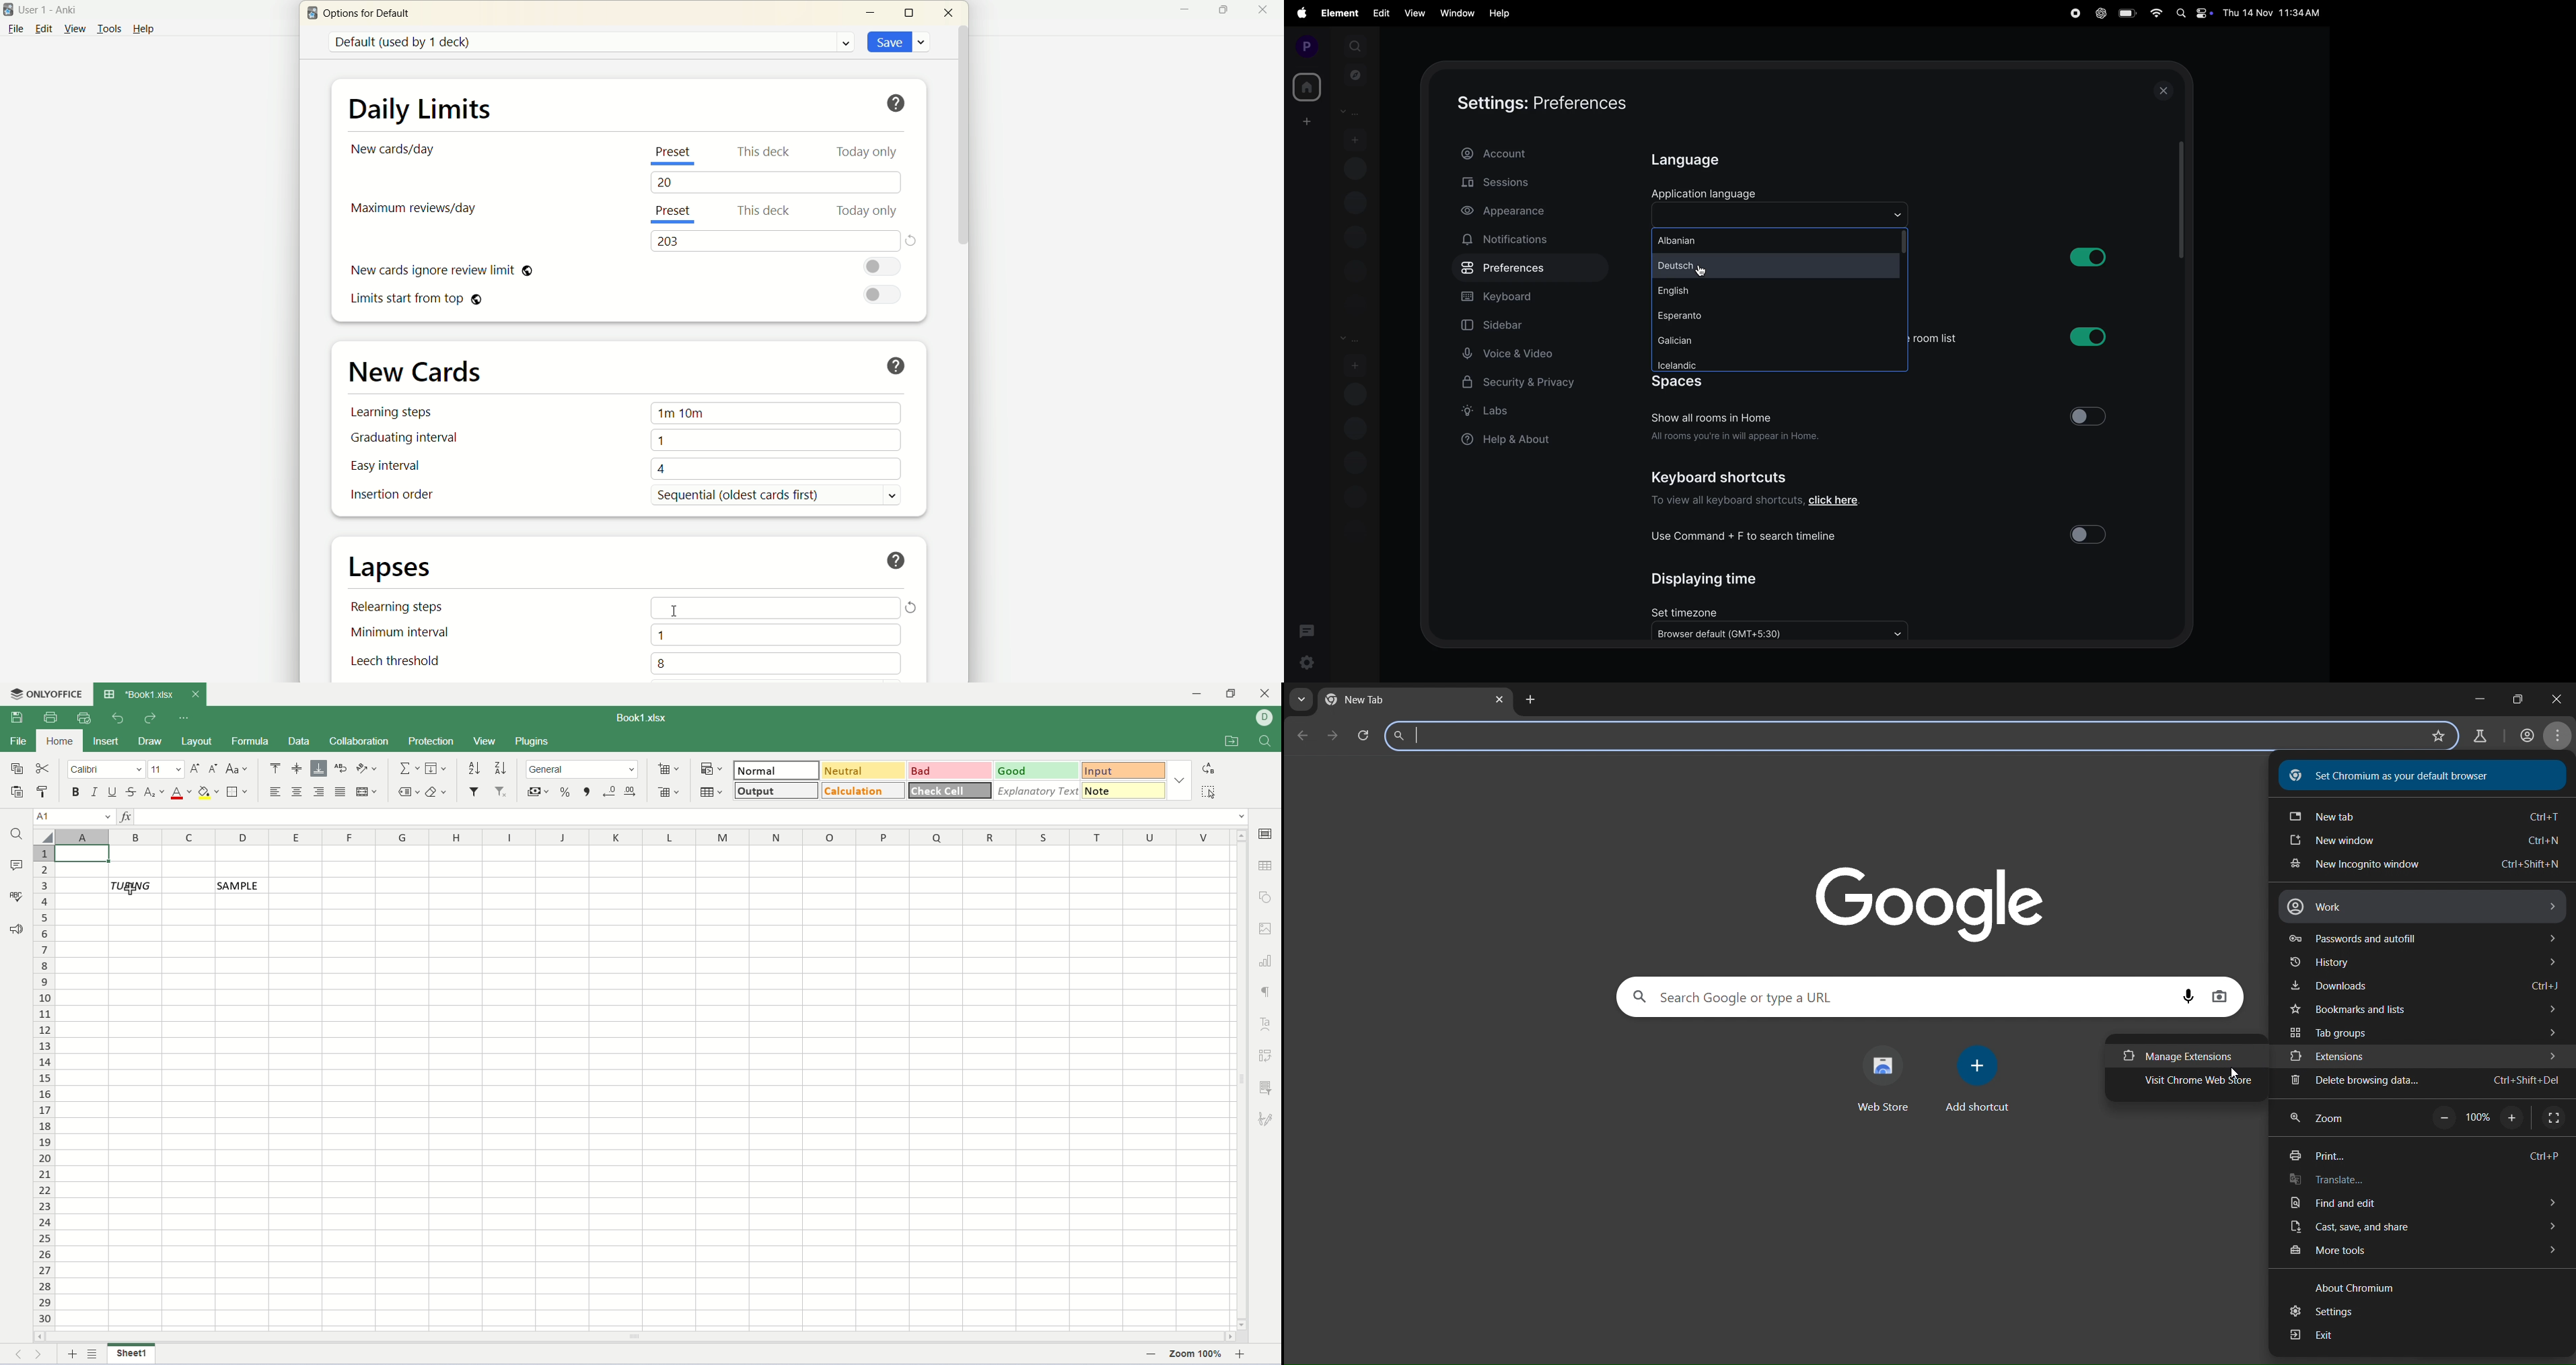 Image resolution: width=2576 pixels, height=1372 pixels. Describe the element at coordinates (1743, 620) in the screenshot. I see `set timezone` at that location.